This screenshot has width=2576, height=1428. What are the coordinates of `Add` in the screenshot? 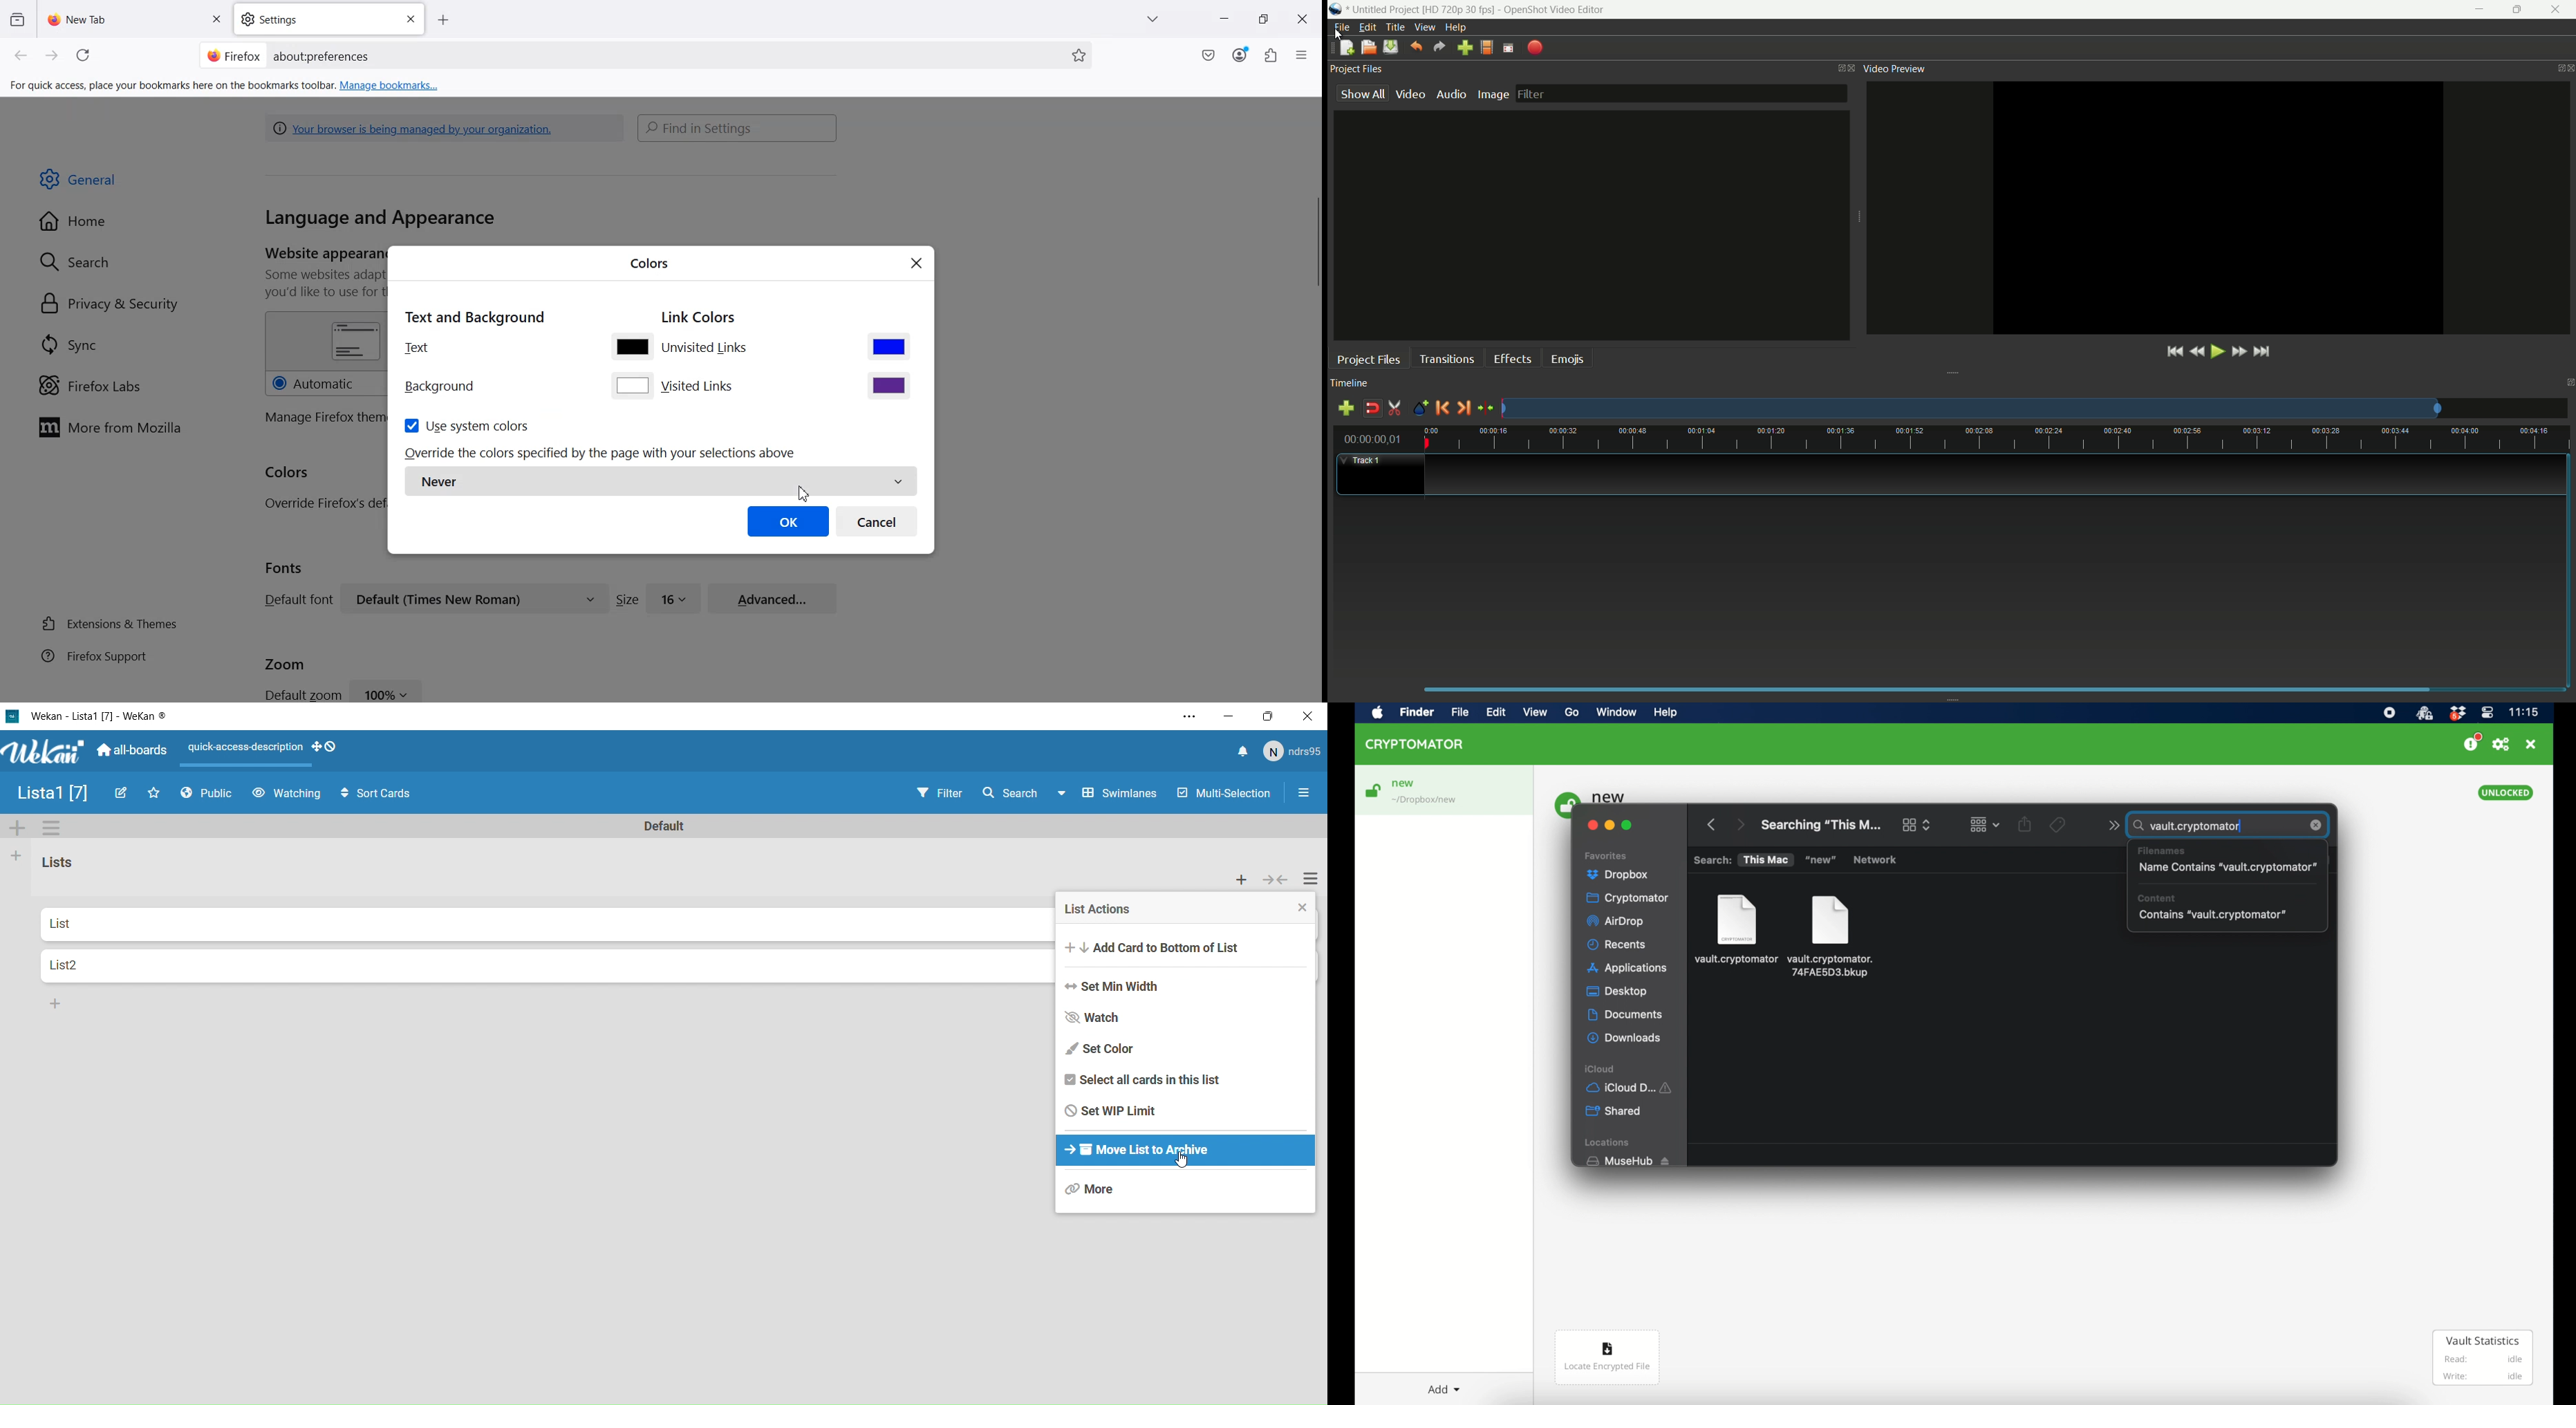 It's located at (14, 830).